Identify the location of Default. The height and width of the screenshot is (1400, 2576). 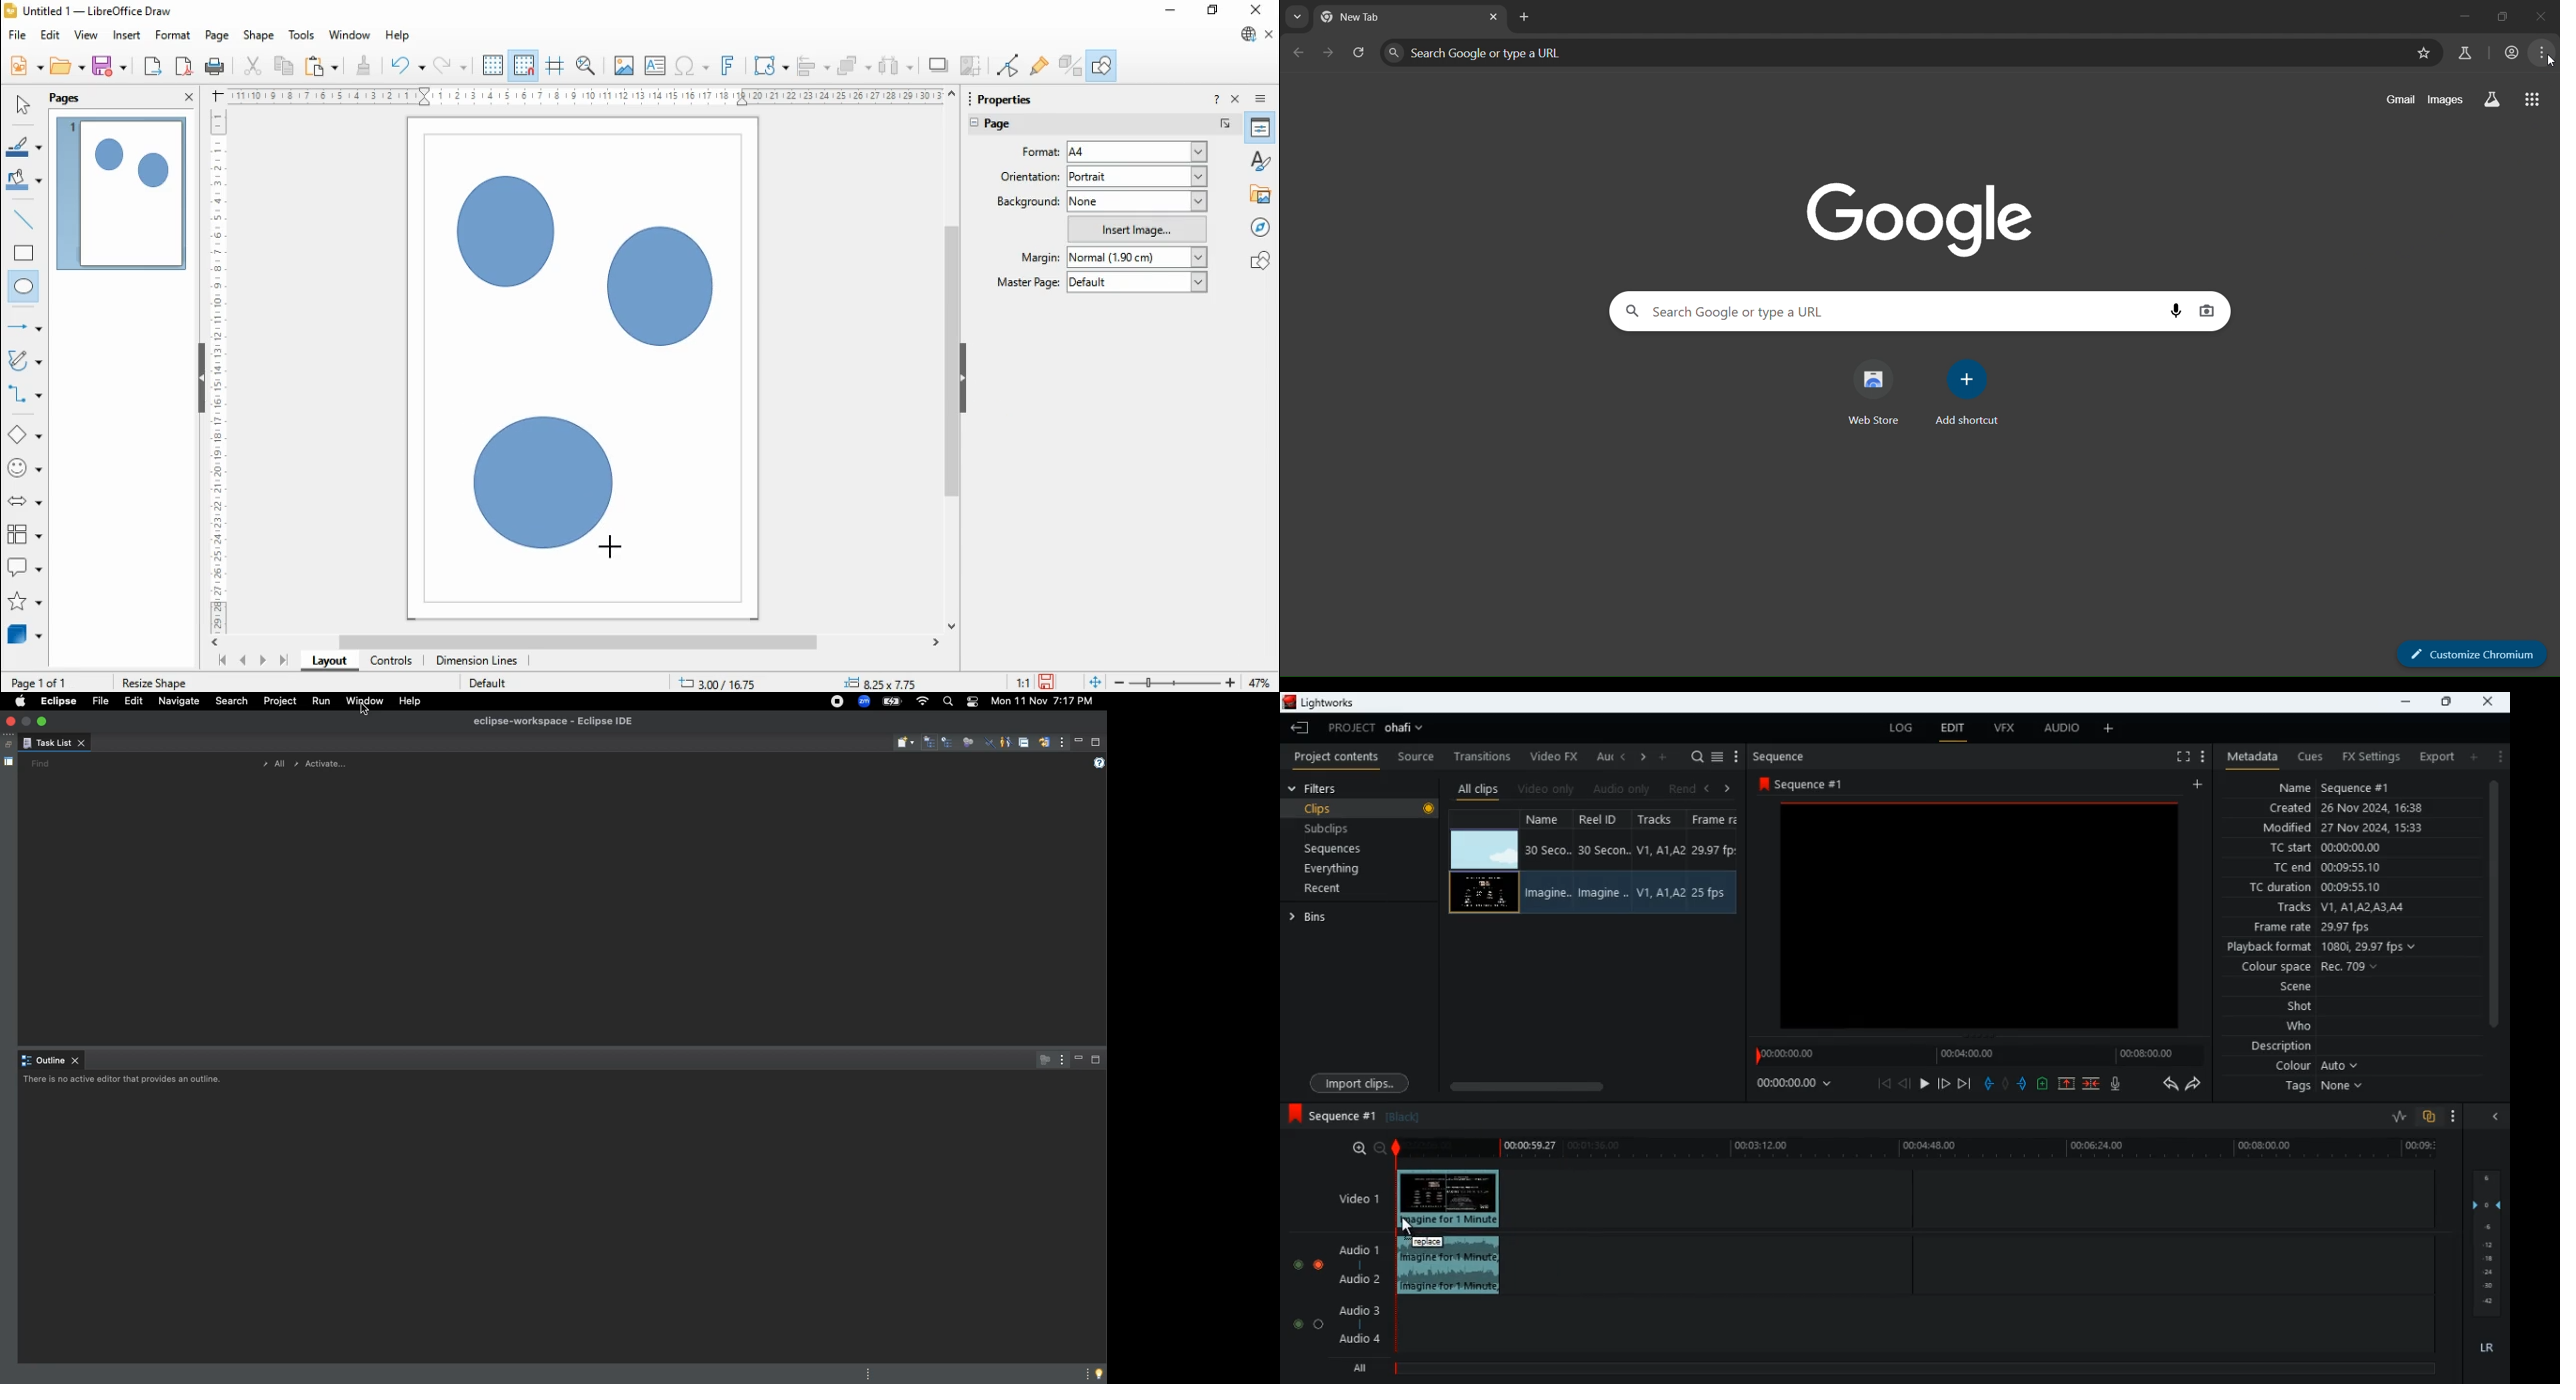
(487, 681).